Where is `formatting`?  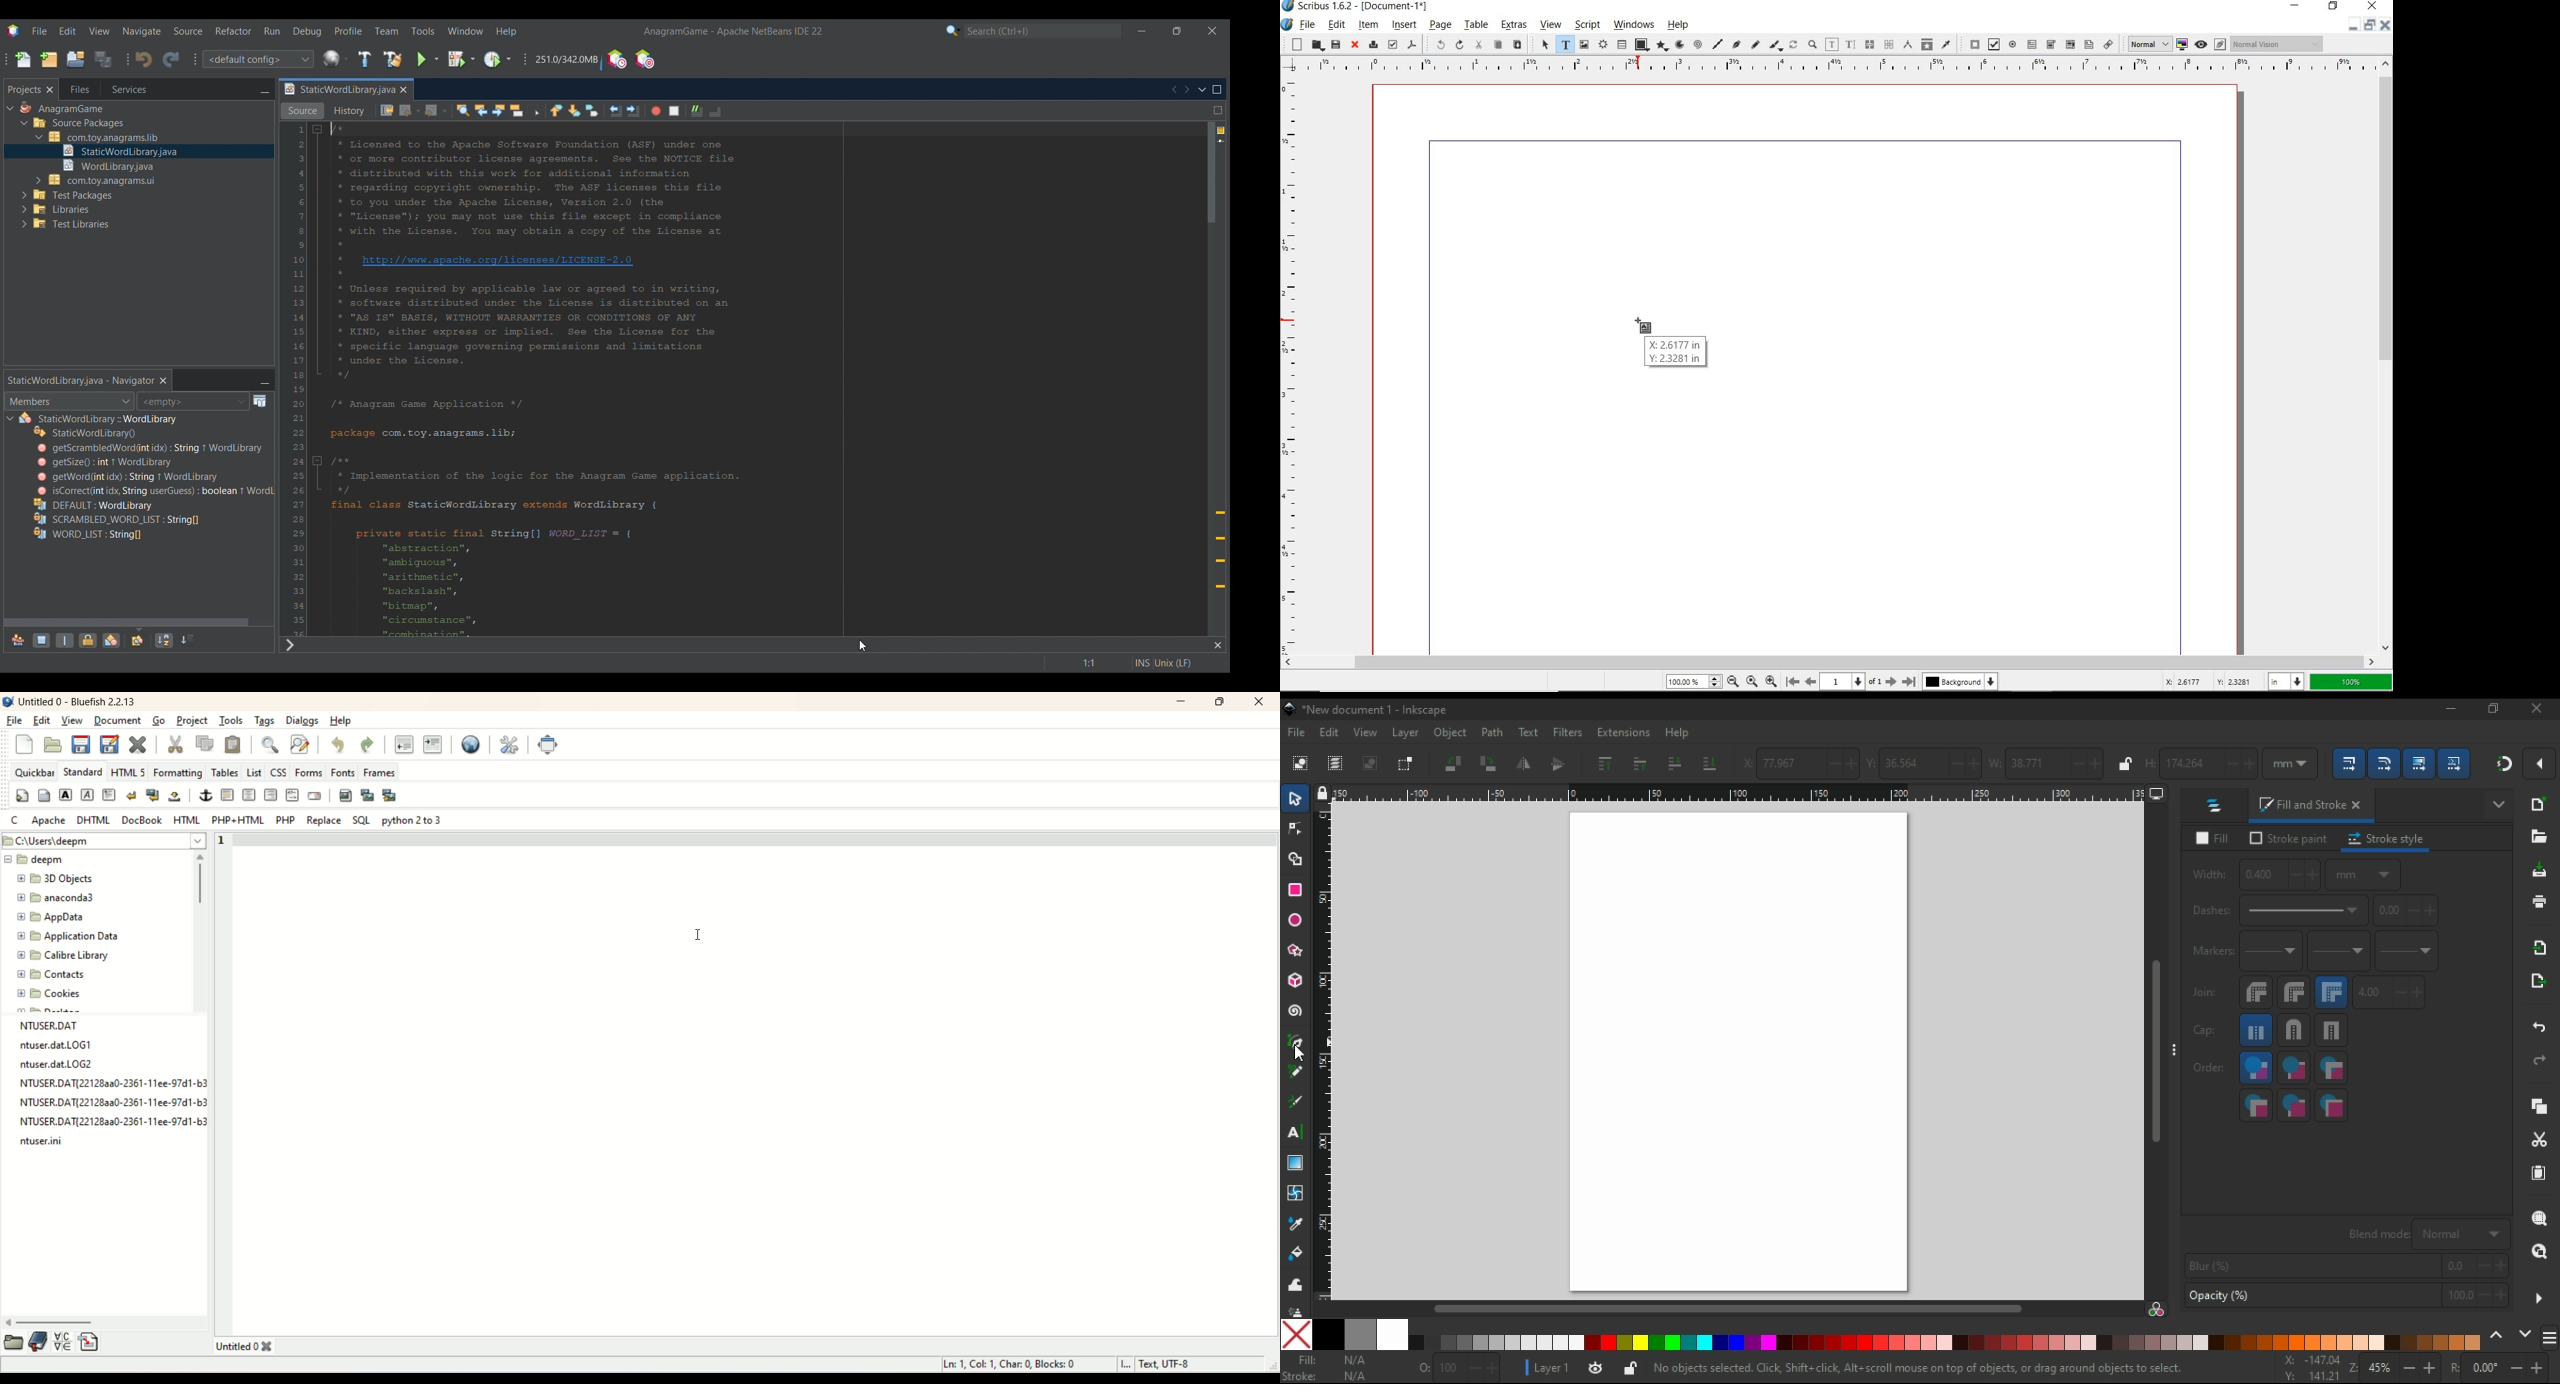 formatting is located at coordinates (178, 773).